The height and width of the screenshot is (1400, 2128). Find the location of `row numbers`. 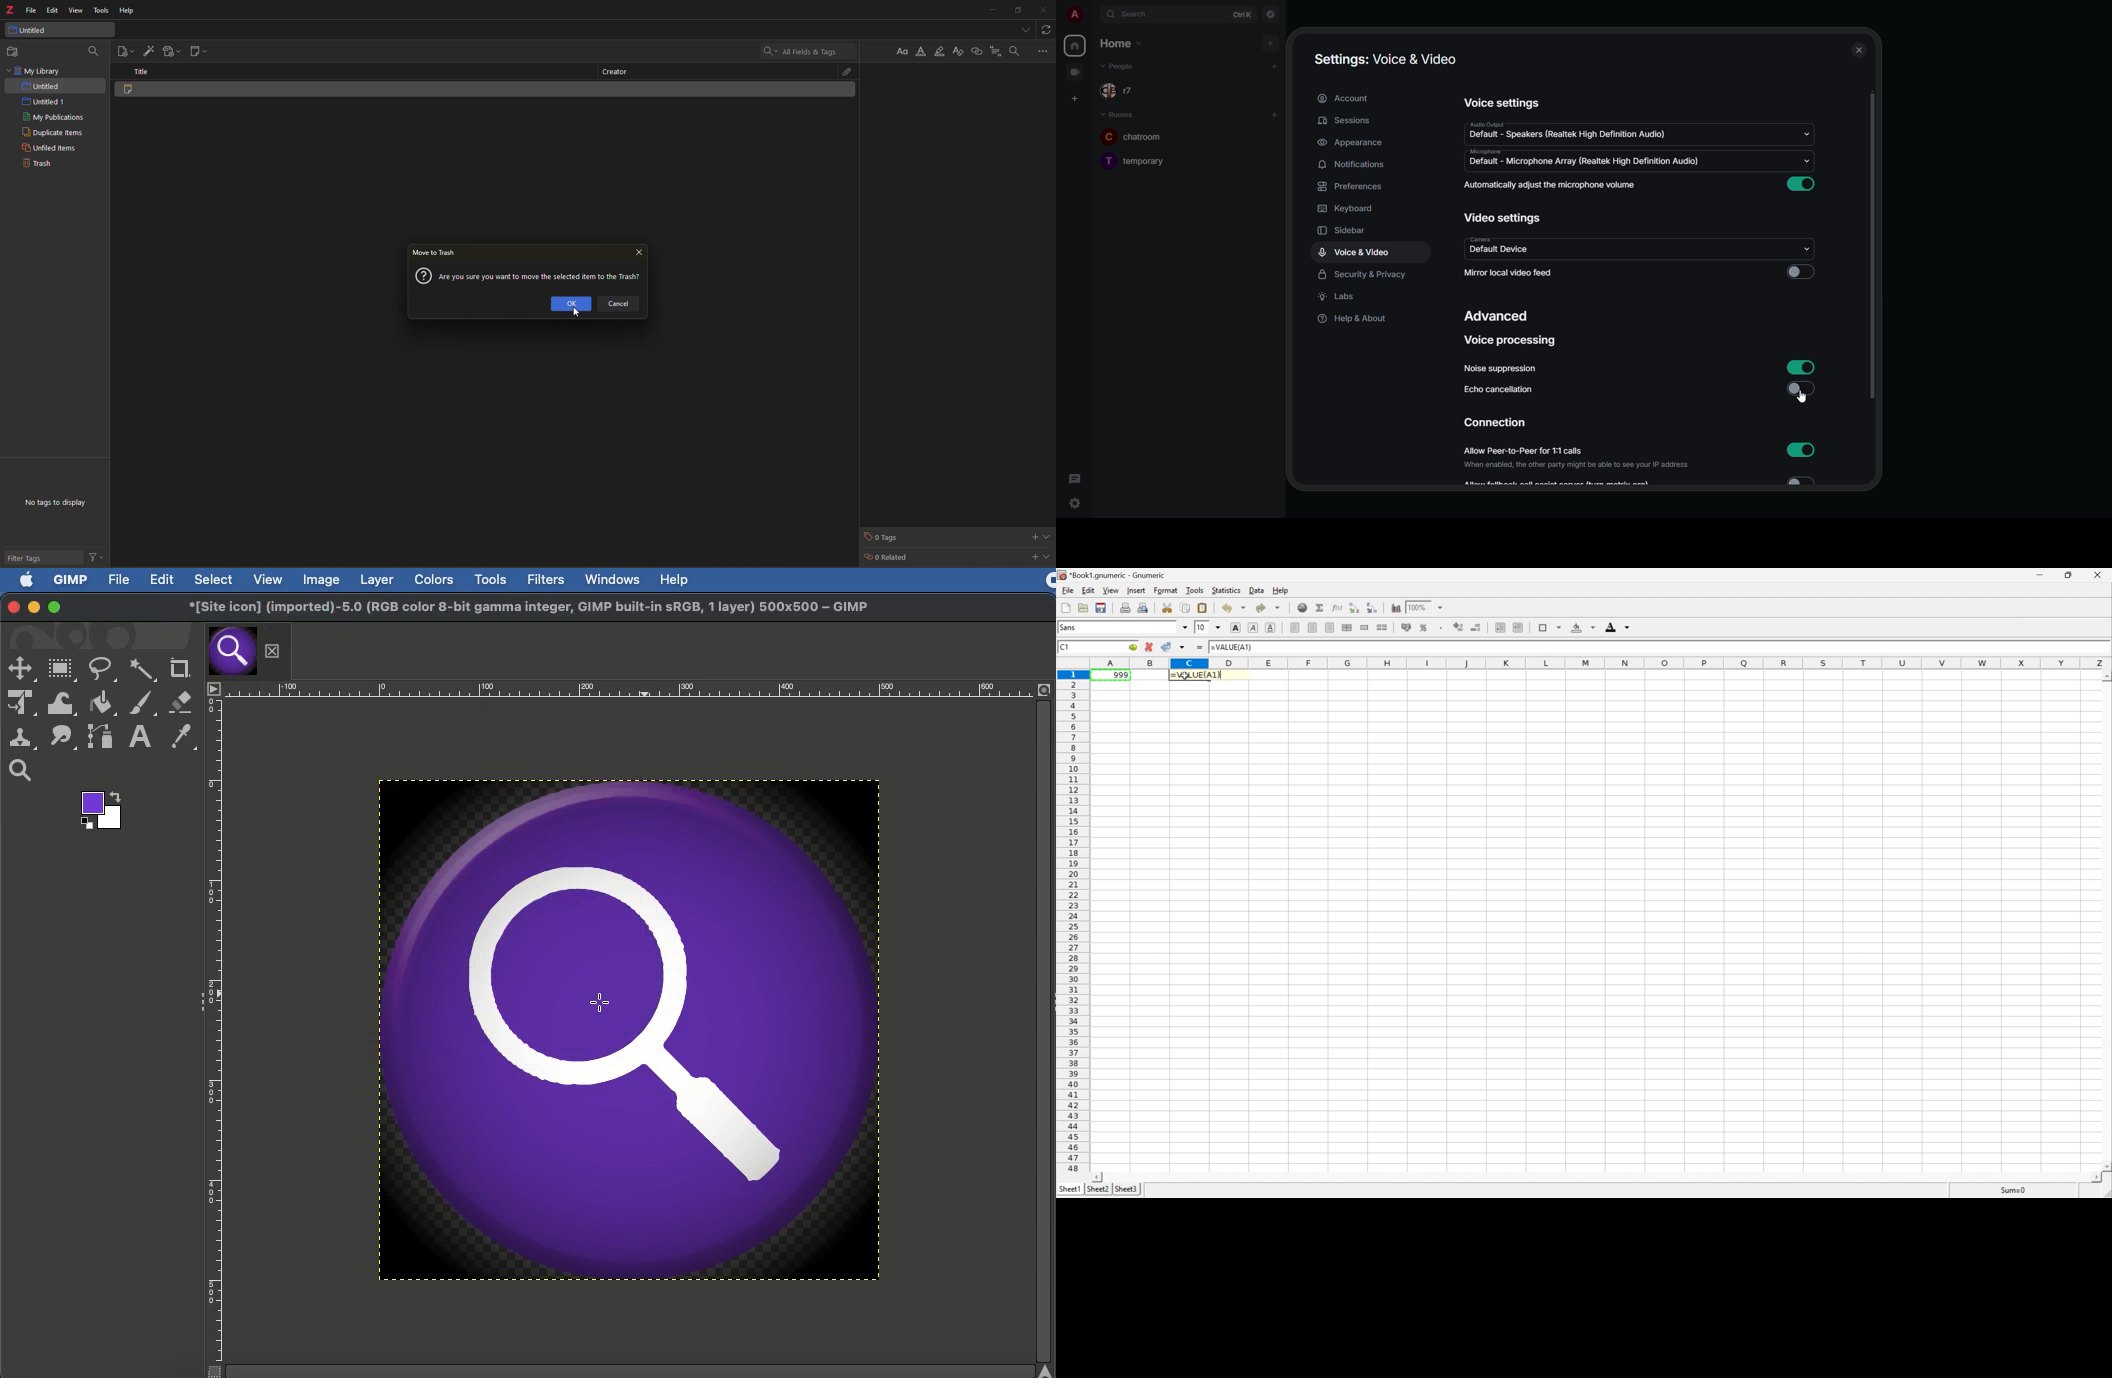

row numbers is located at coordinates (1073, 922).